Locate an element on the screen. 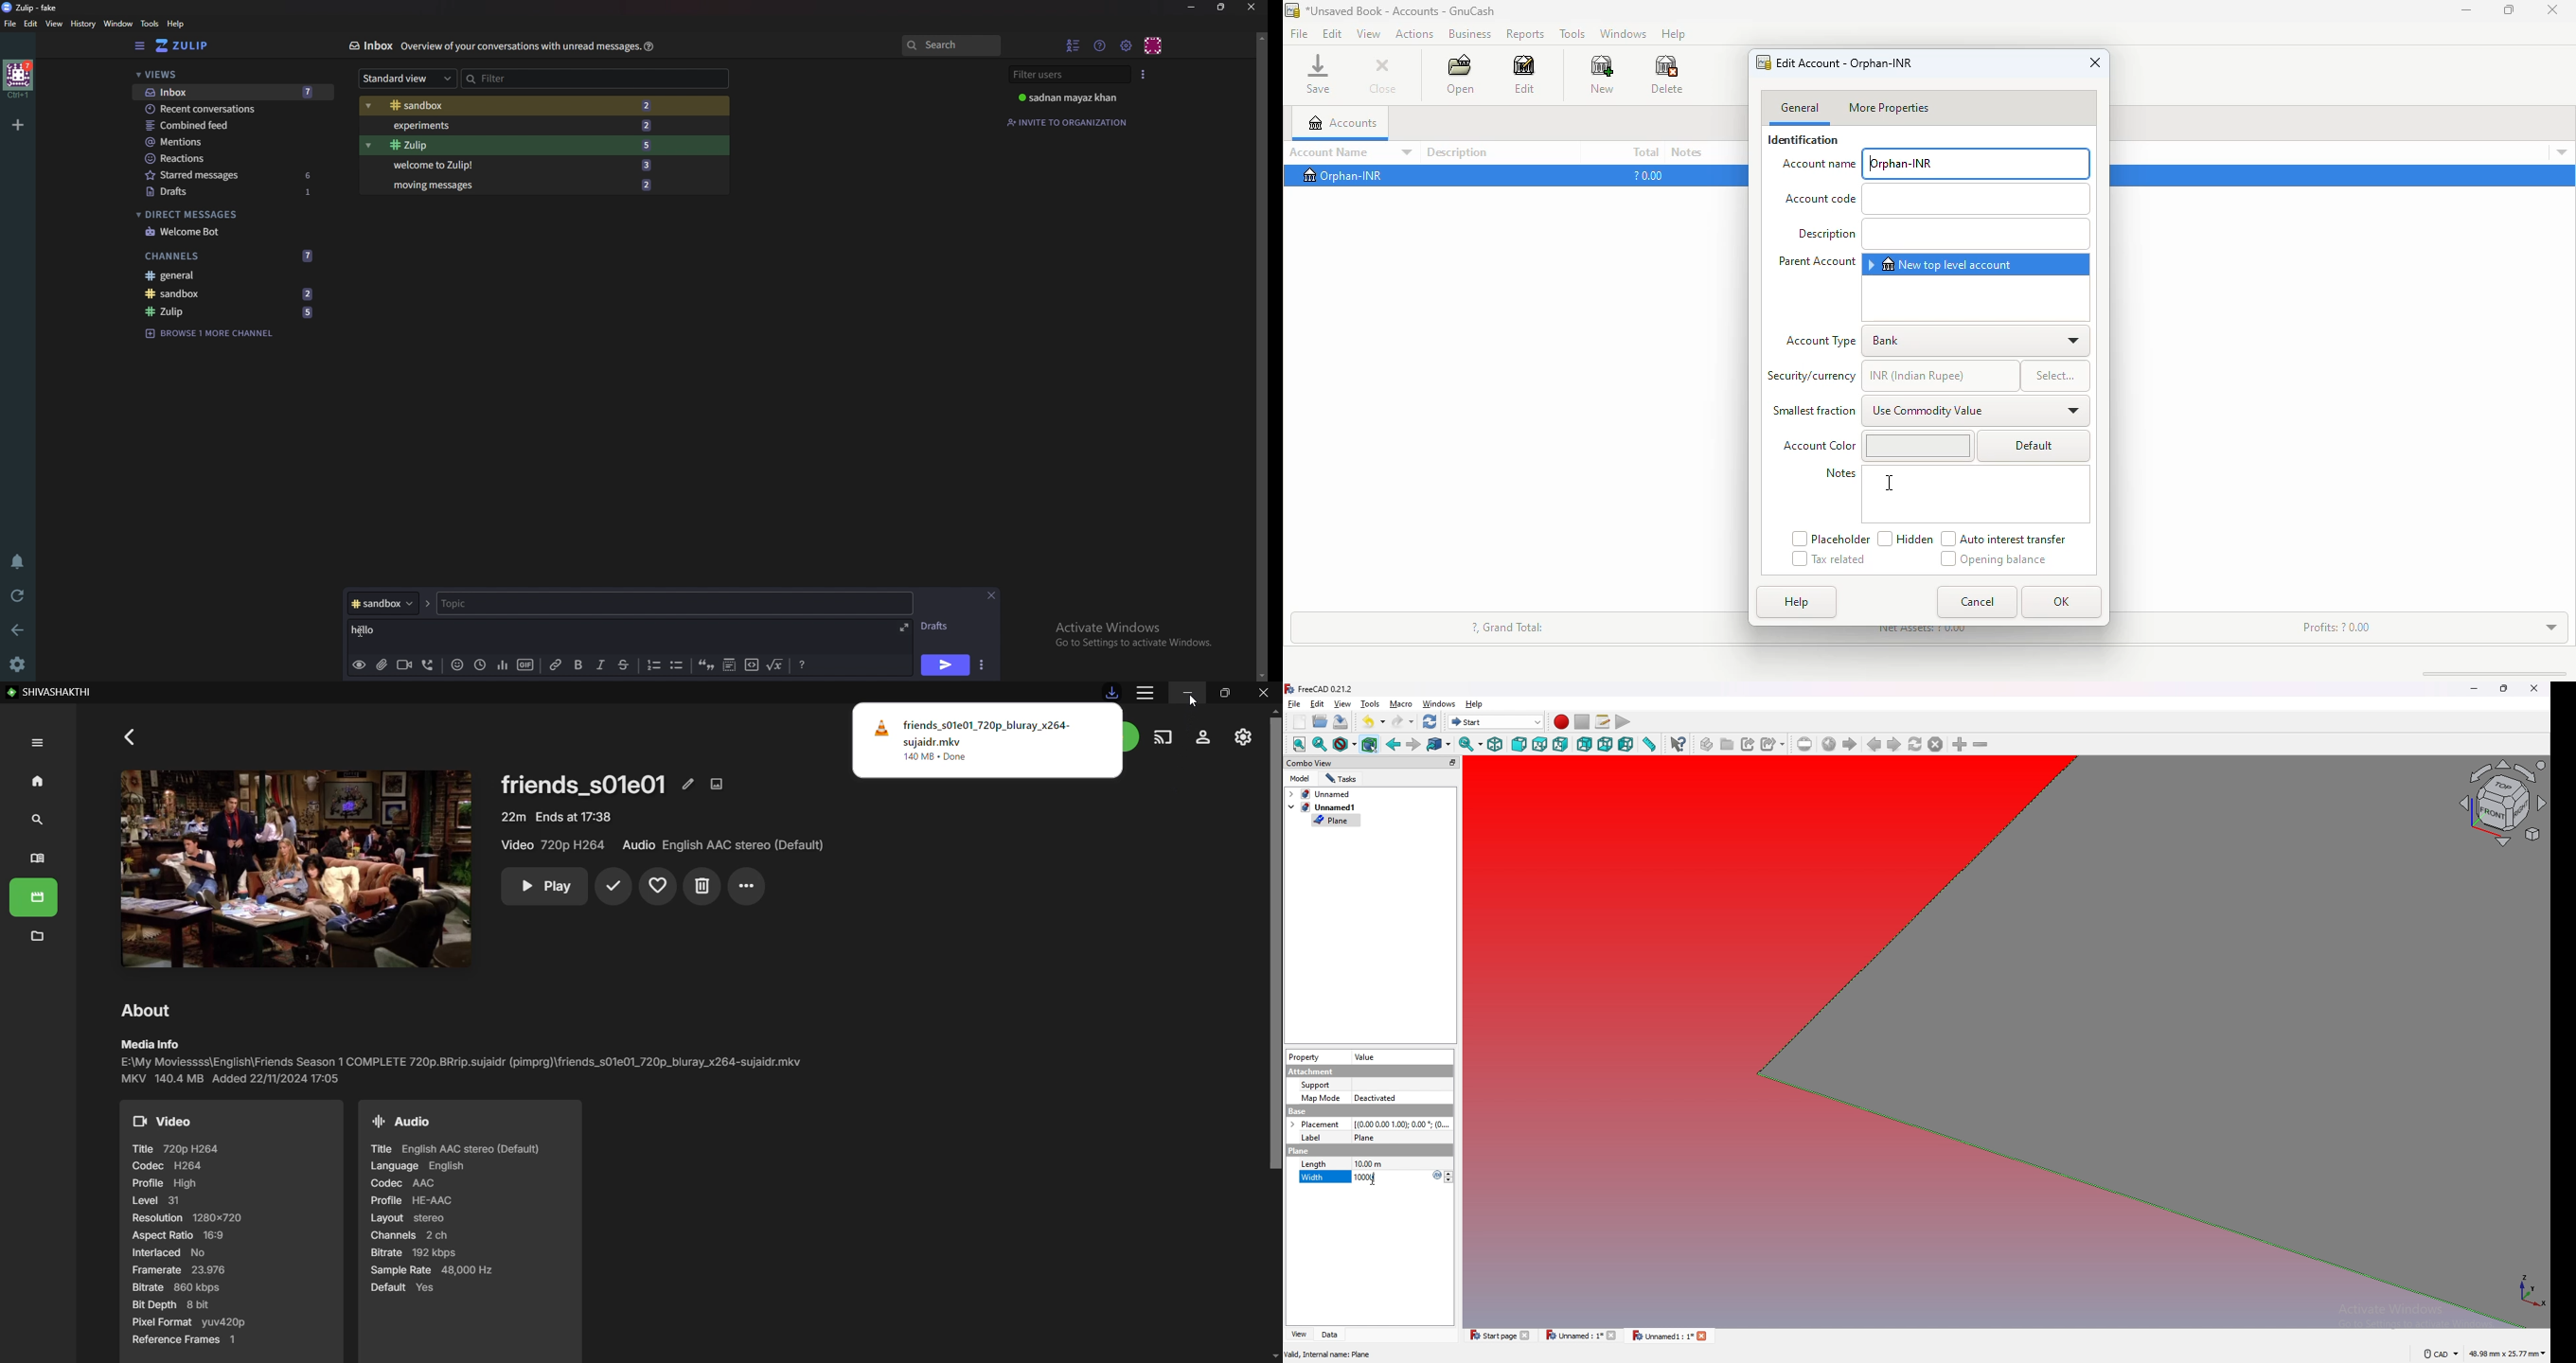 The width and height of the screenshot is (2576, 1372). bounding box is located at coordinates (1370, 744).